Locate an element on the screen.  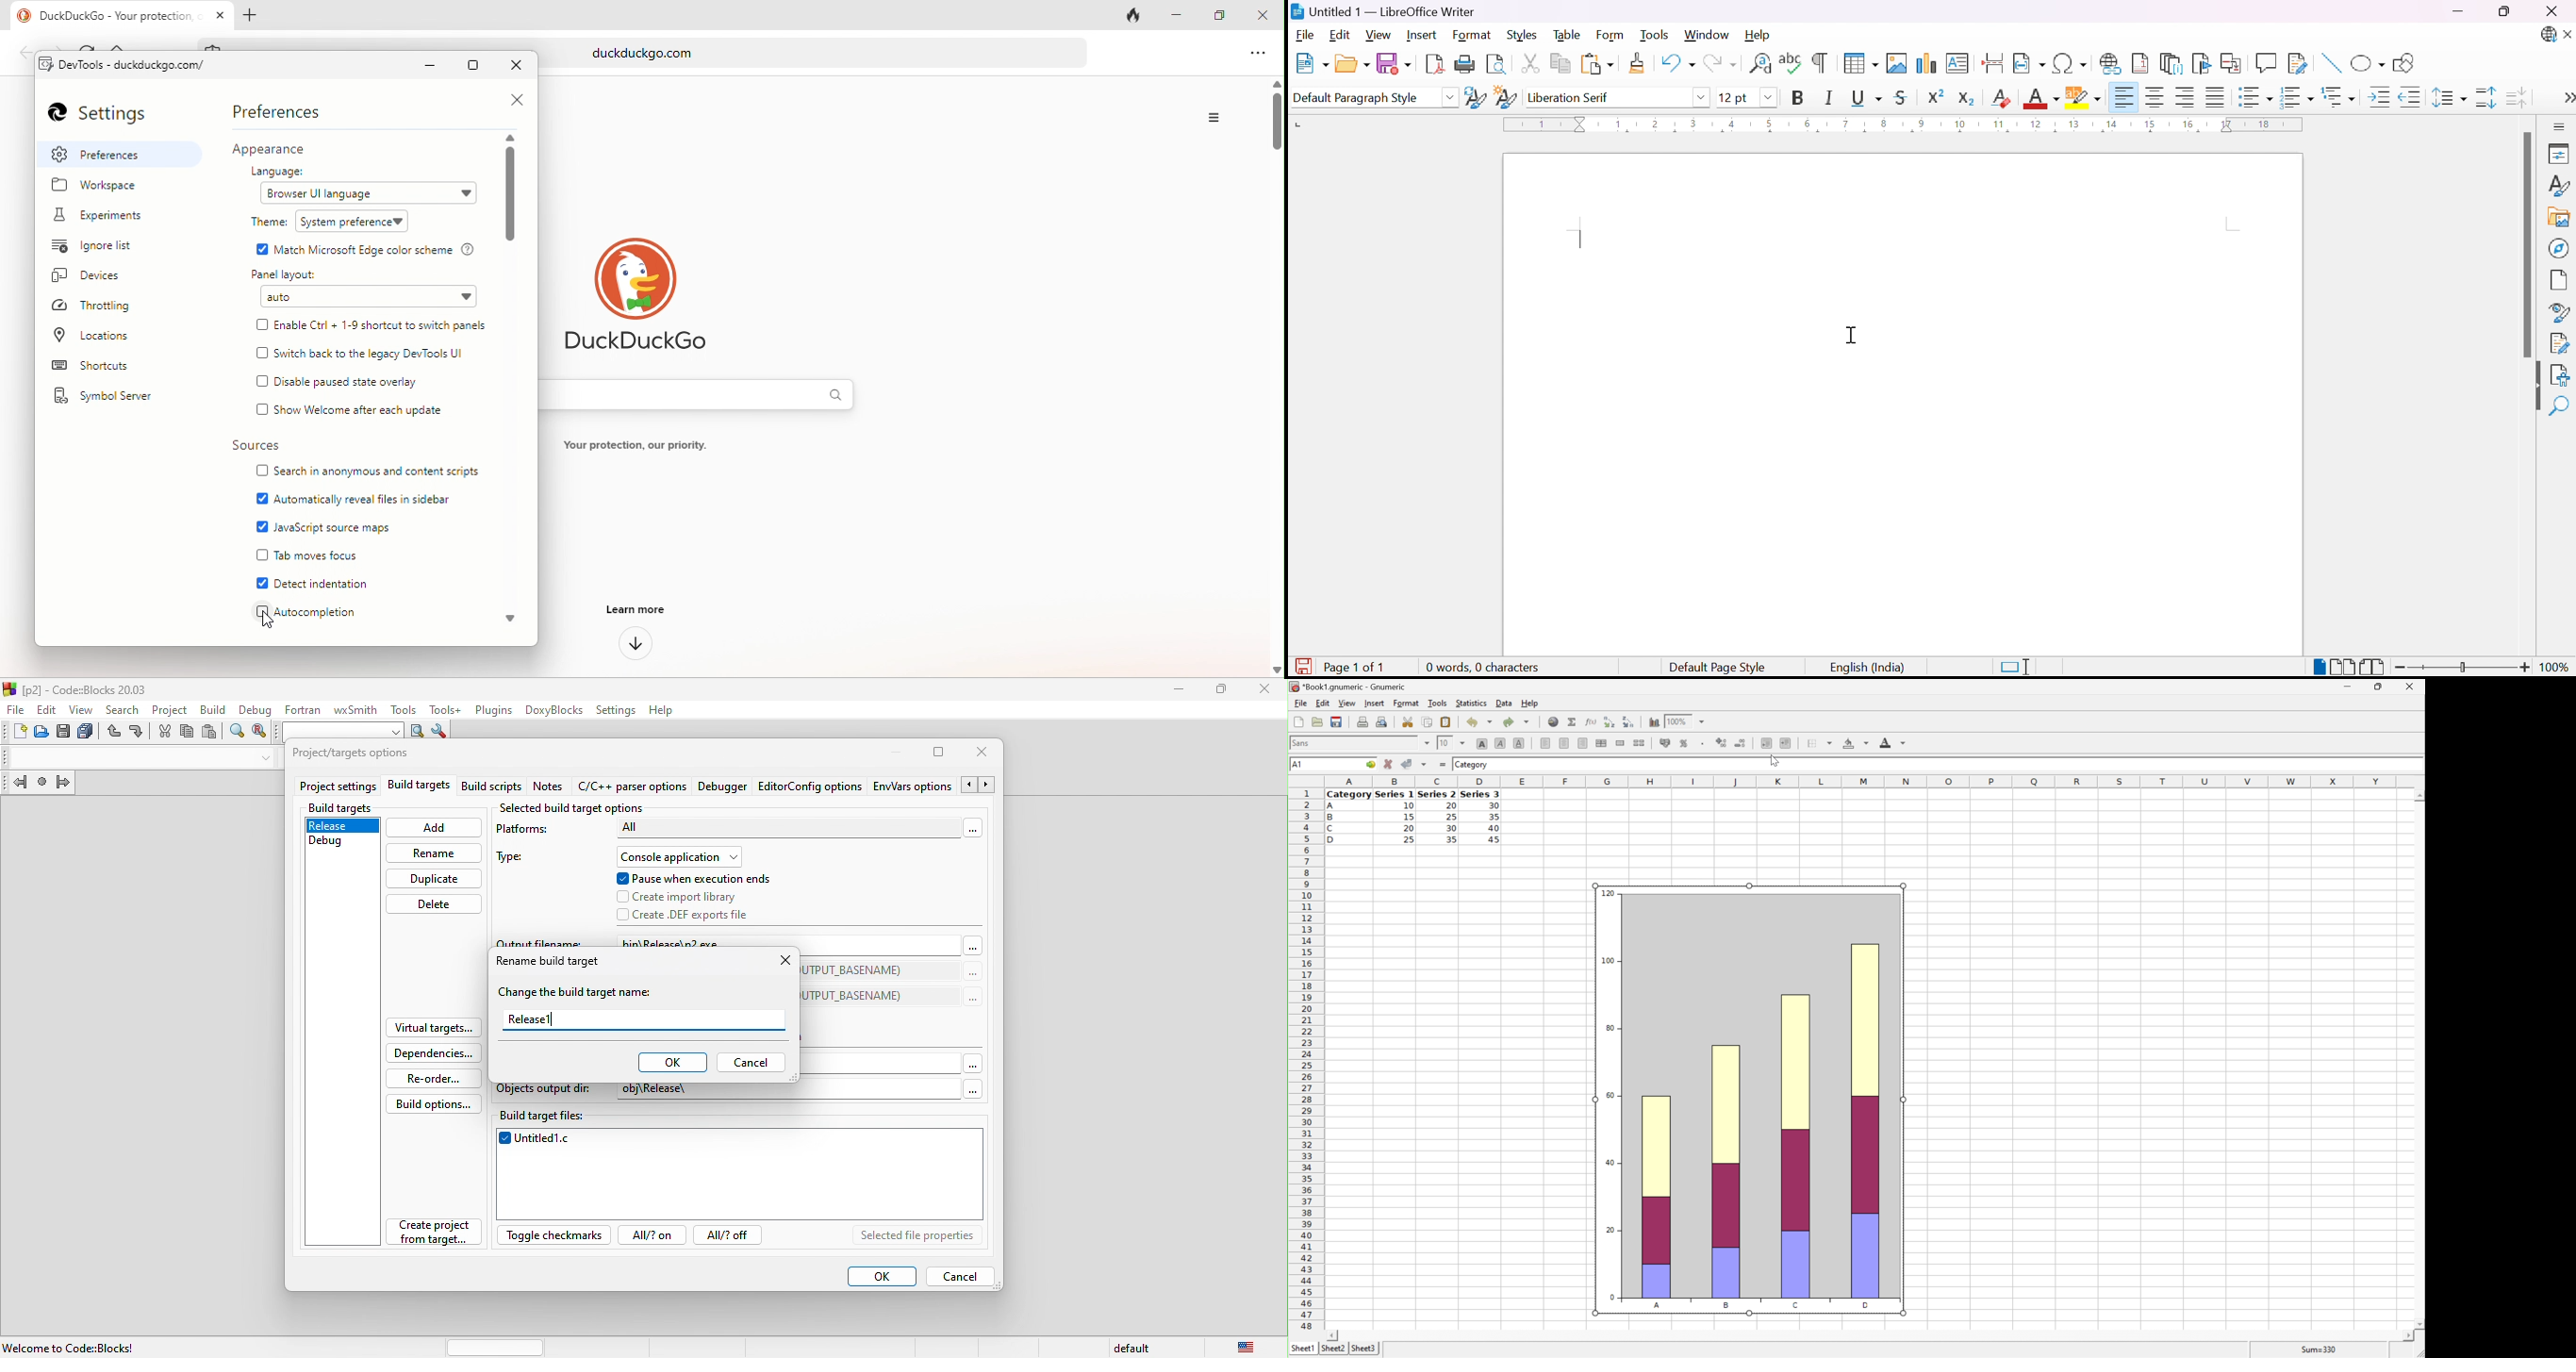
las is located at coordinates (41, 785).